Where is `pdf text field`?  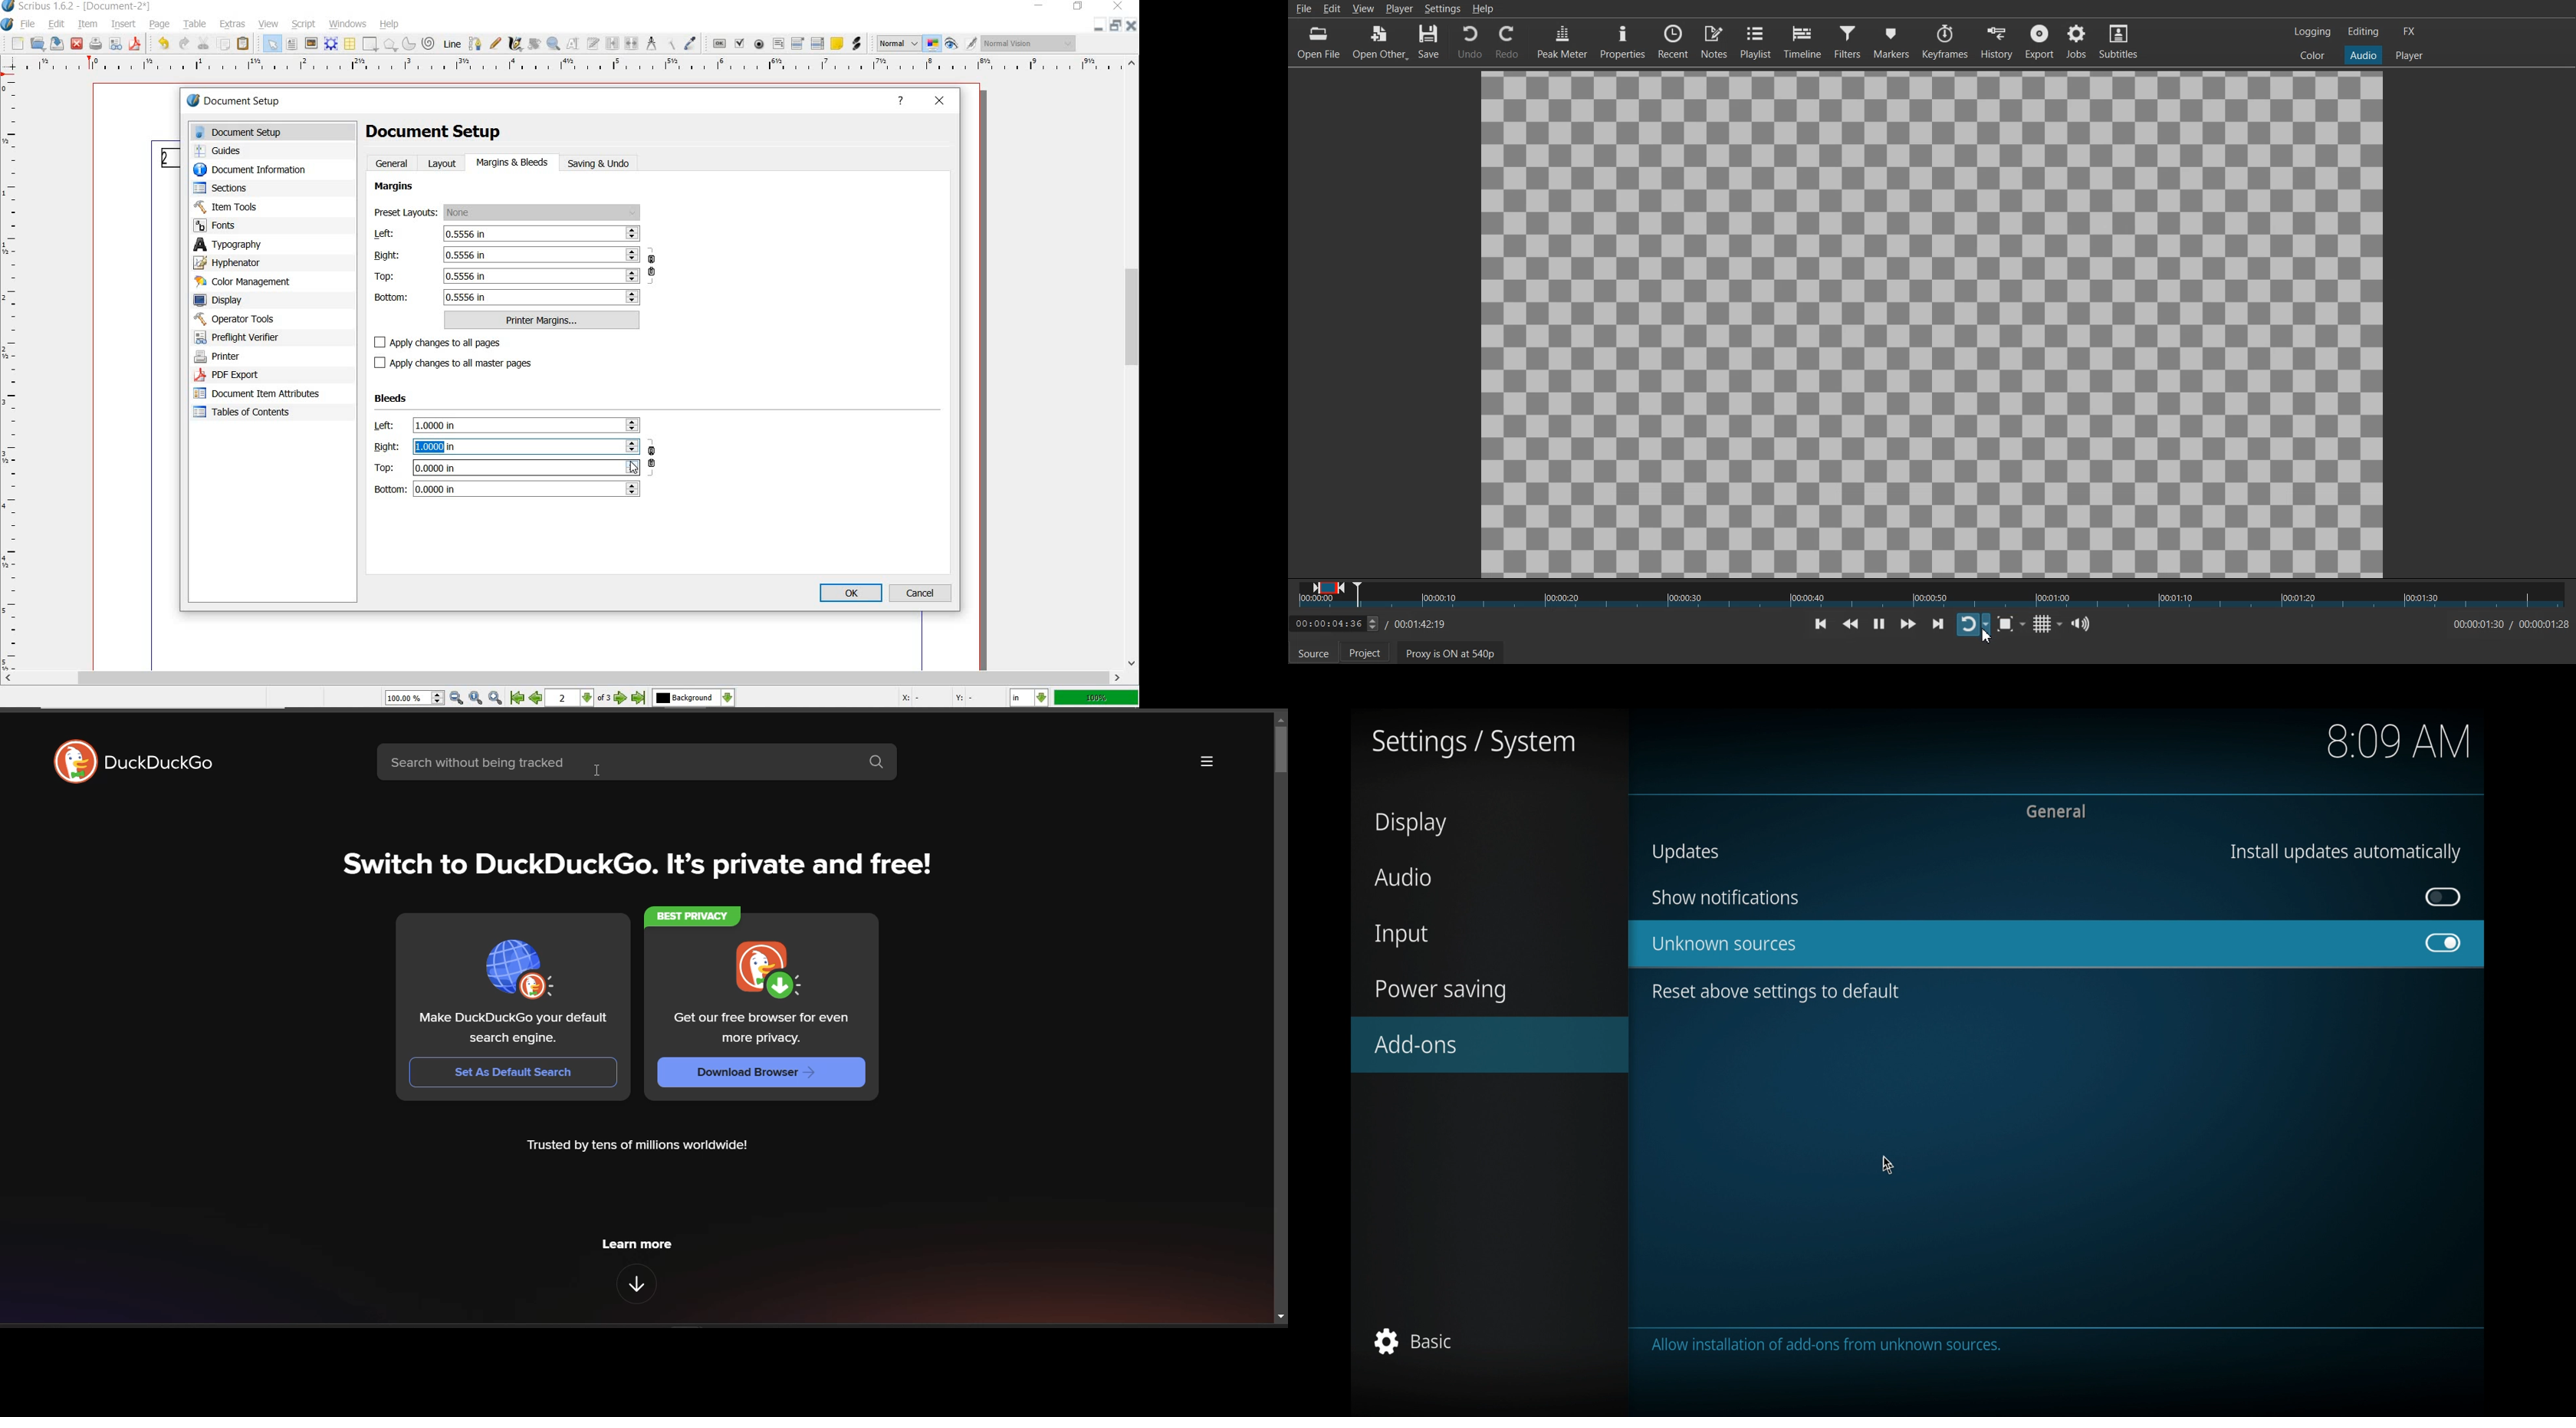
pdf text field is located at coordinates (778, 43).